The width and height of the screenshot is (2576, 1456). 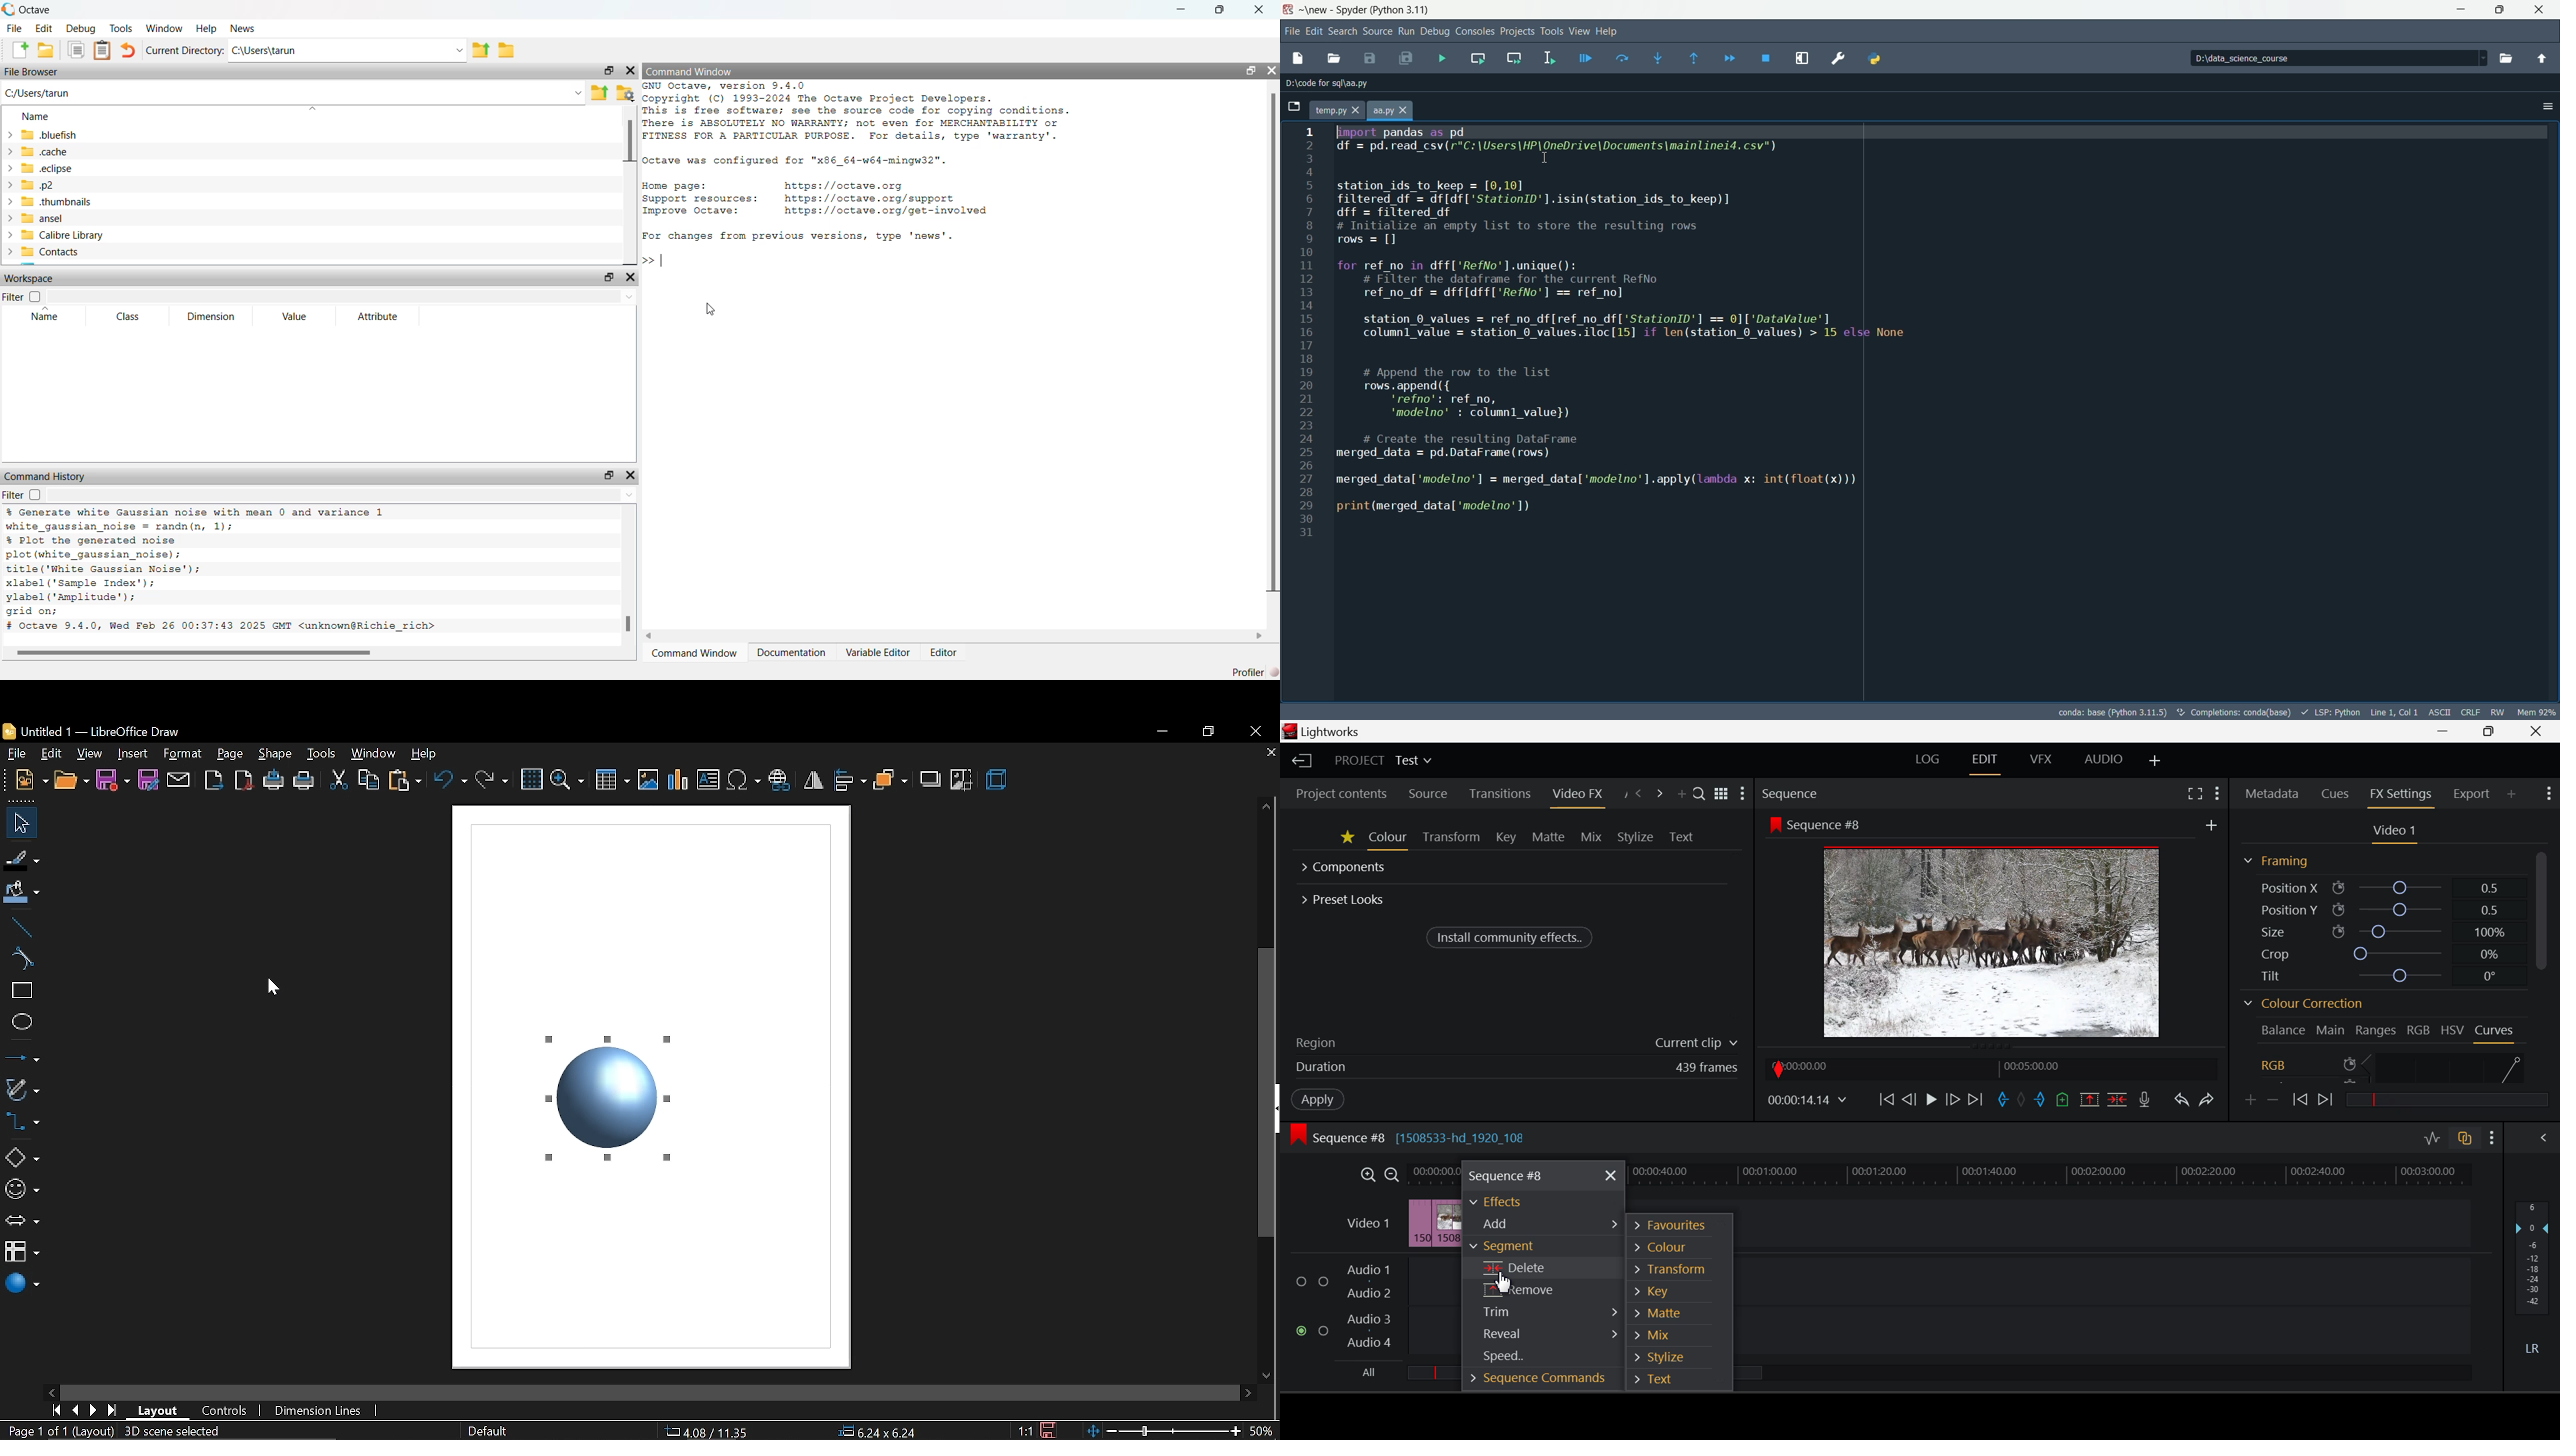 What do you see at coordinates (450, 779) in the screenshot?
I see `undo` at bounding box center [450, 779].